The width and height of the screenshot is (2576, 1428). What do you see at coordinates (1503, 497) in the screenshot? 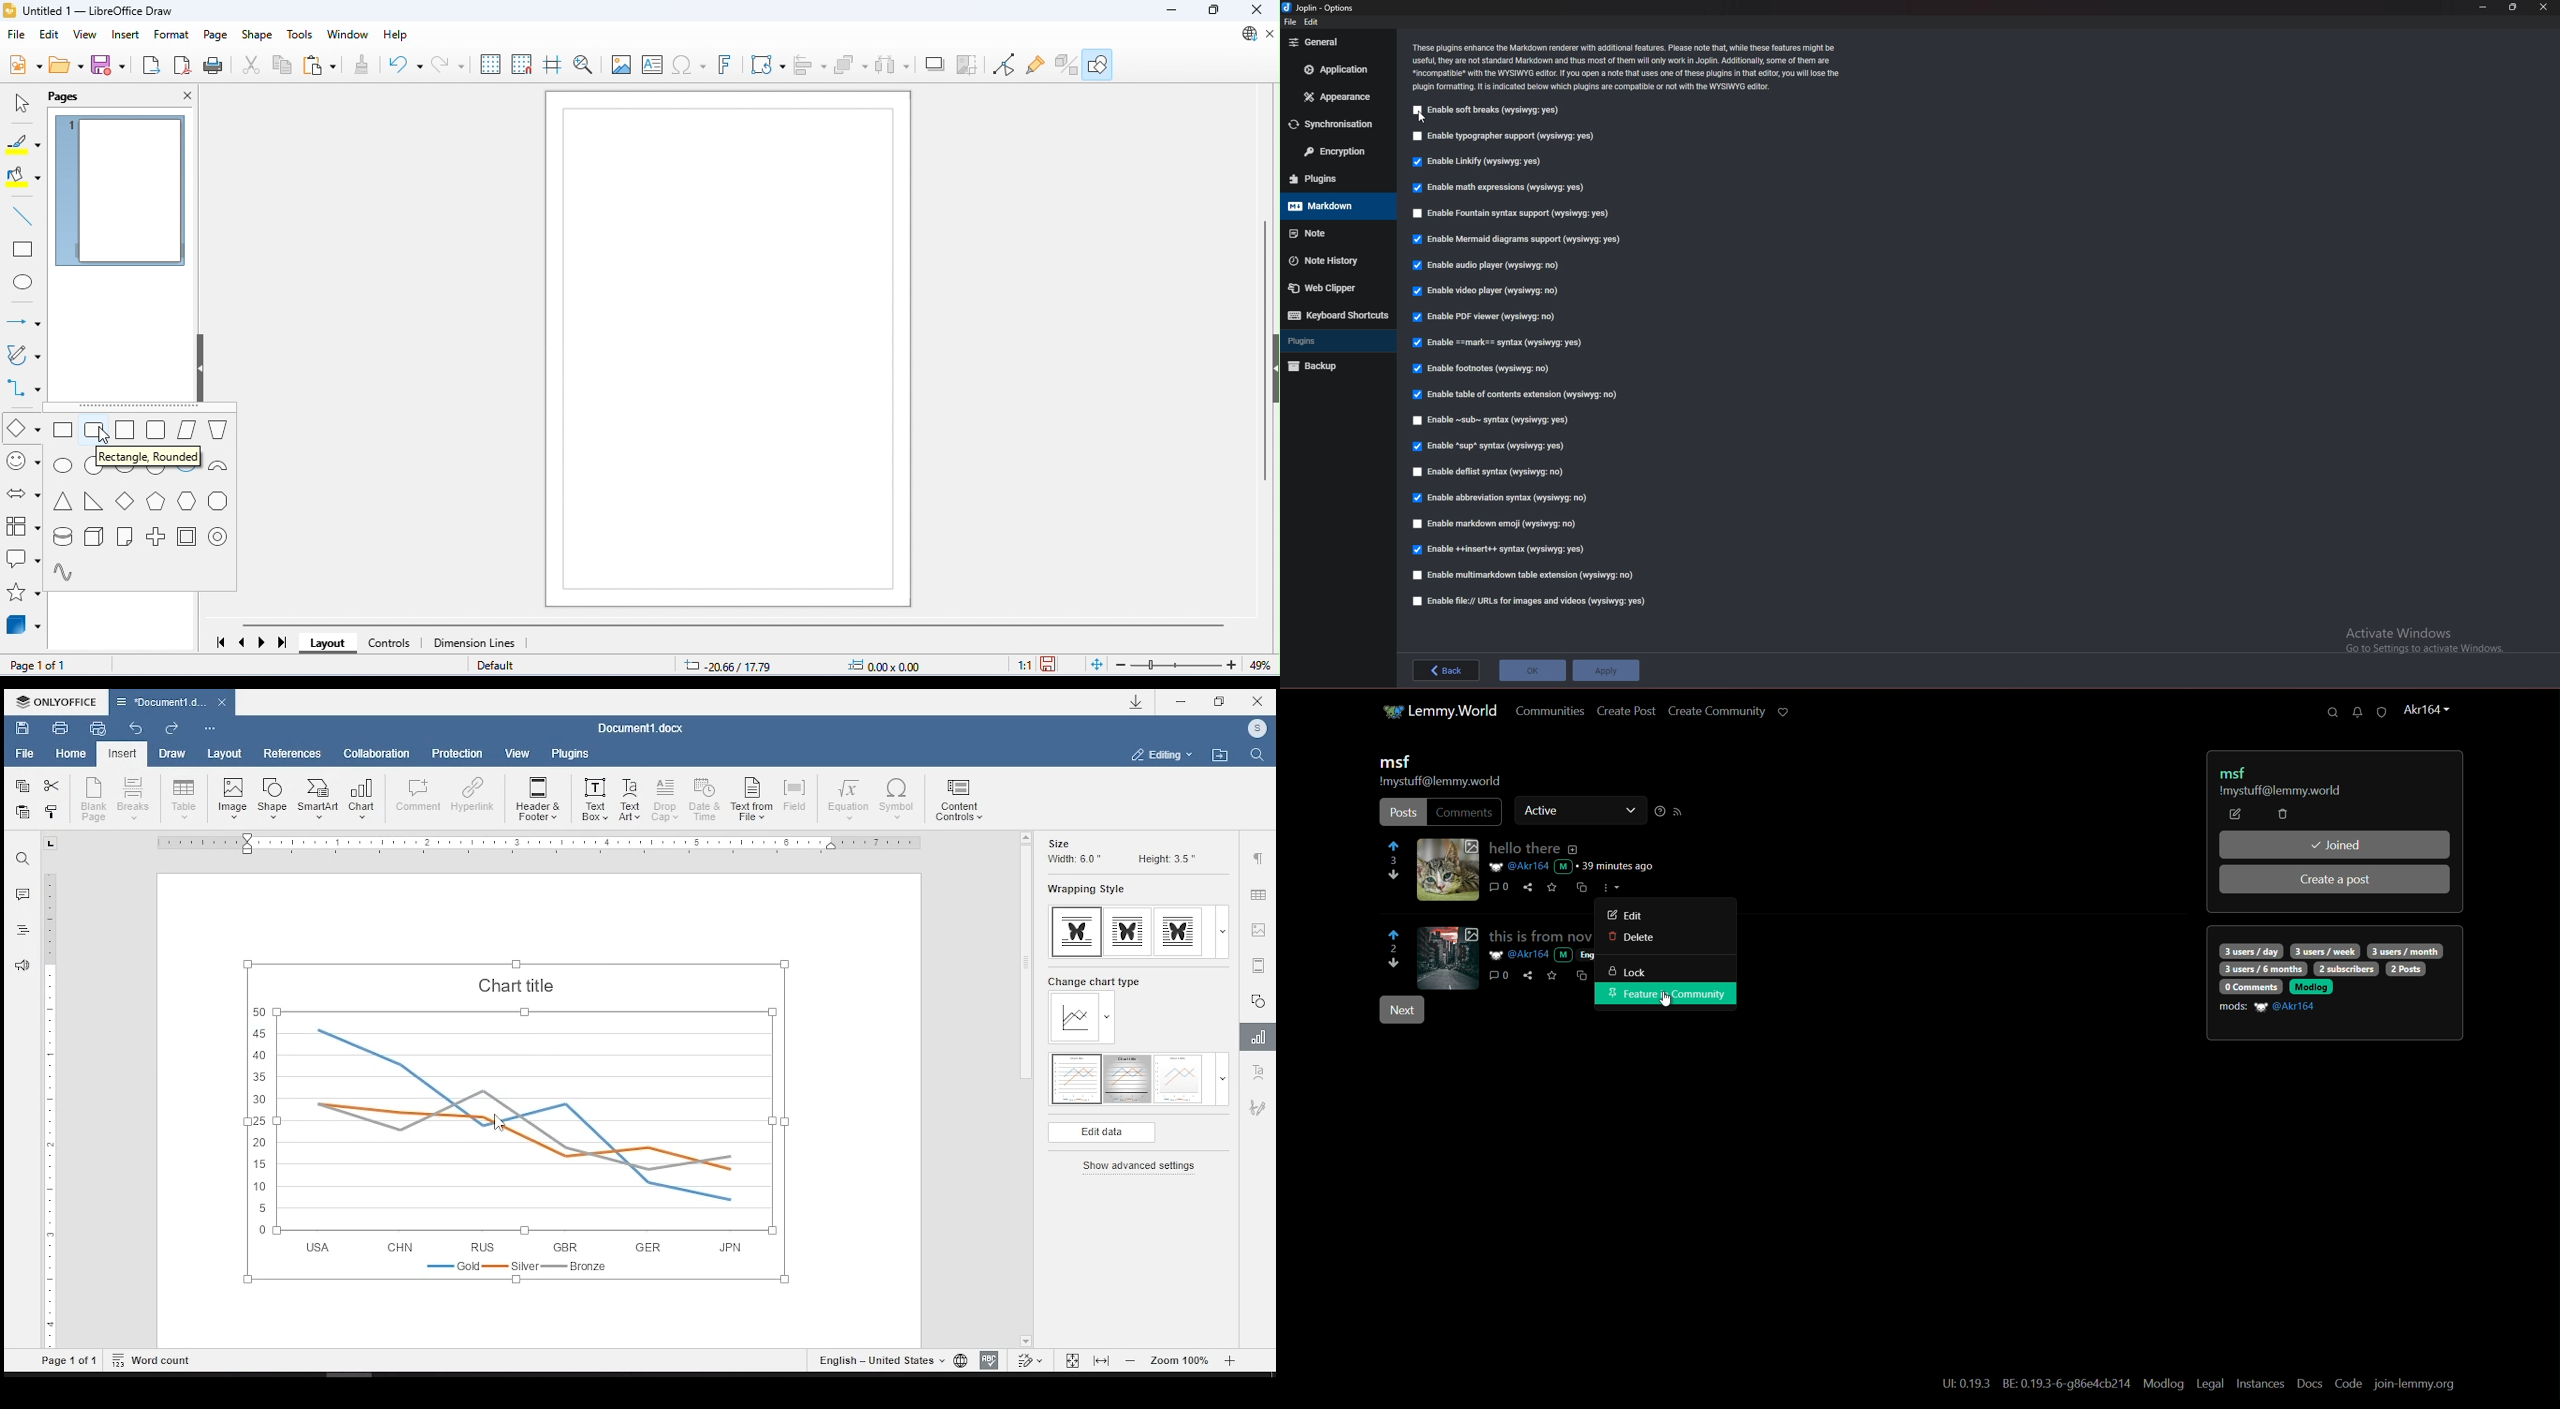
I see `enable abbreviation syntax` at bounding box center [1503, 497].